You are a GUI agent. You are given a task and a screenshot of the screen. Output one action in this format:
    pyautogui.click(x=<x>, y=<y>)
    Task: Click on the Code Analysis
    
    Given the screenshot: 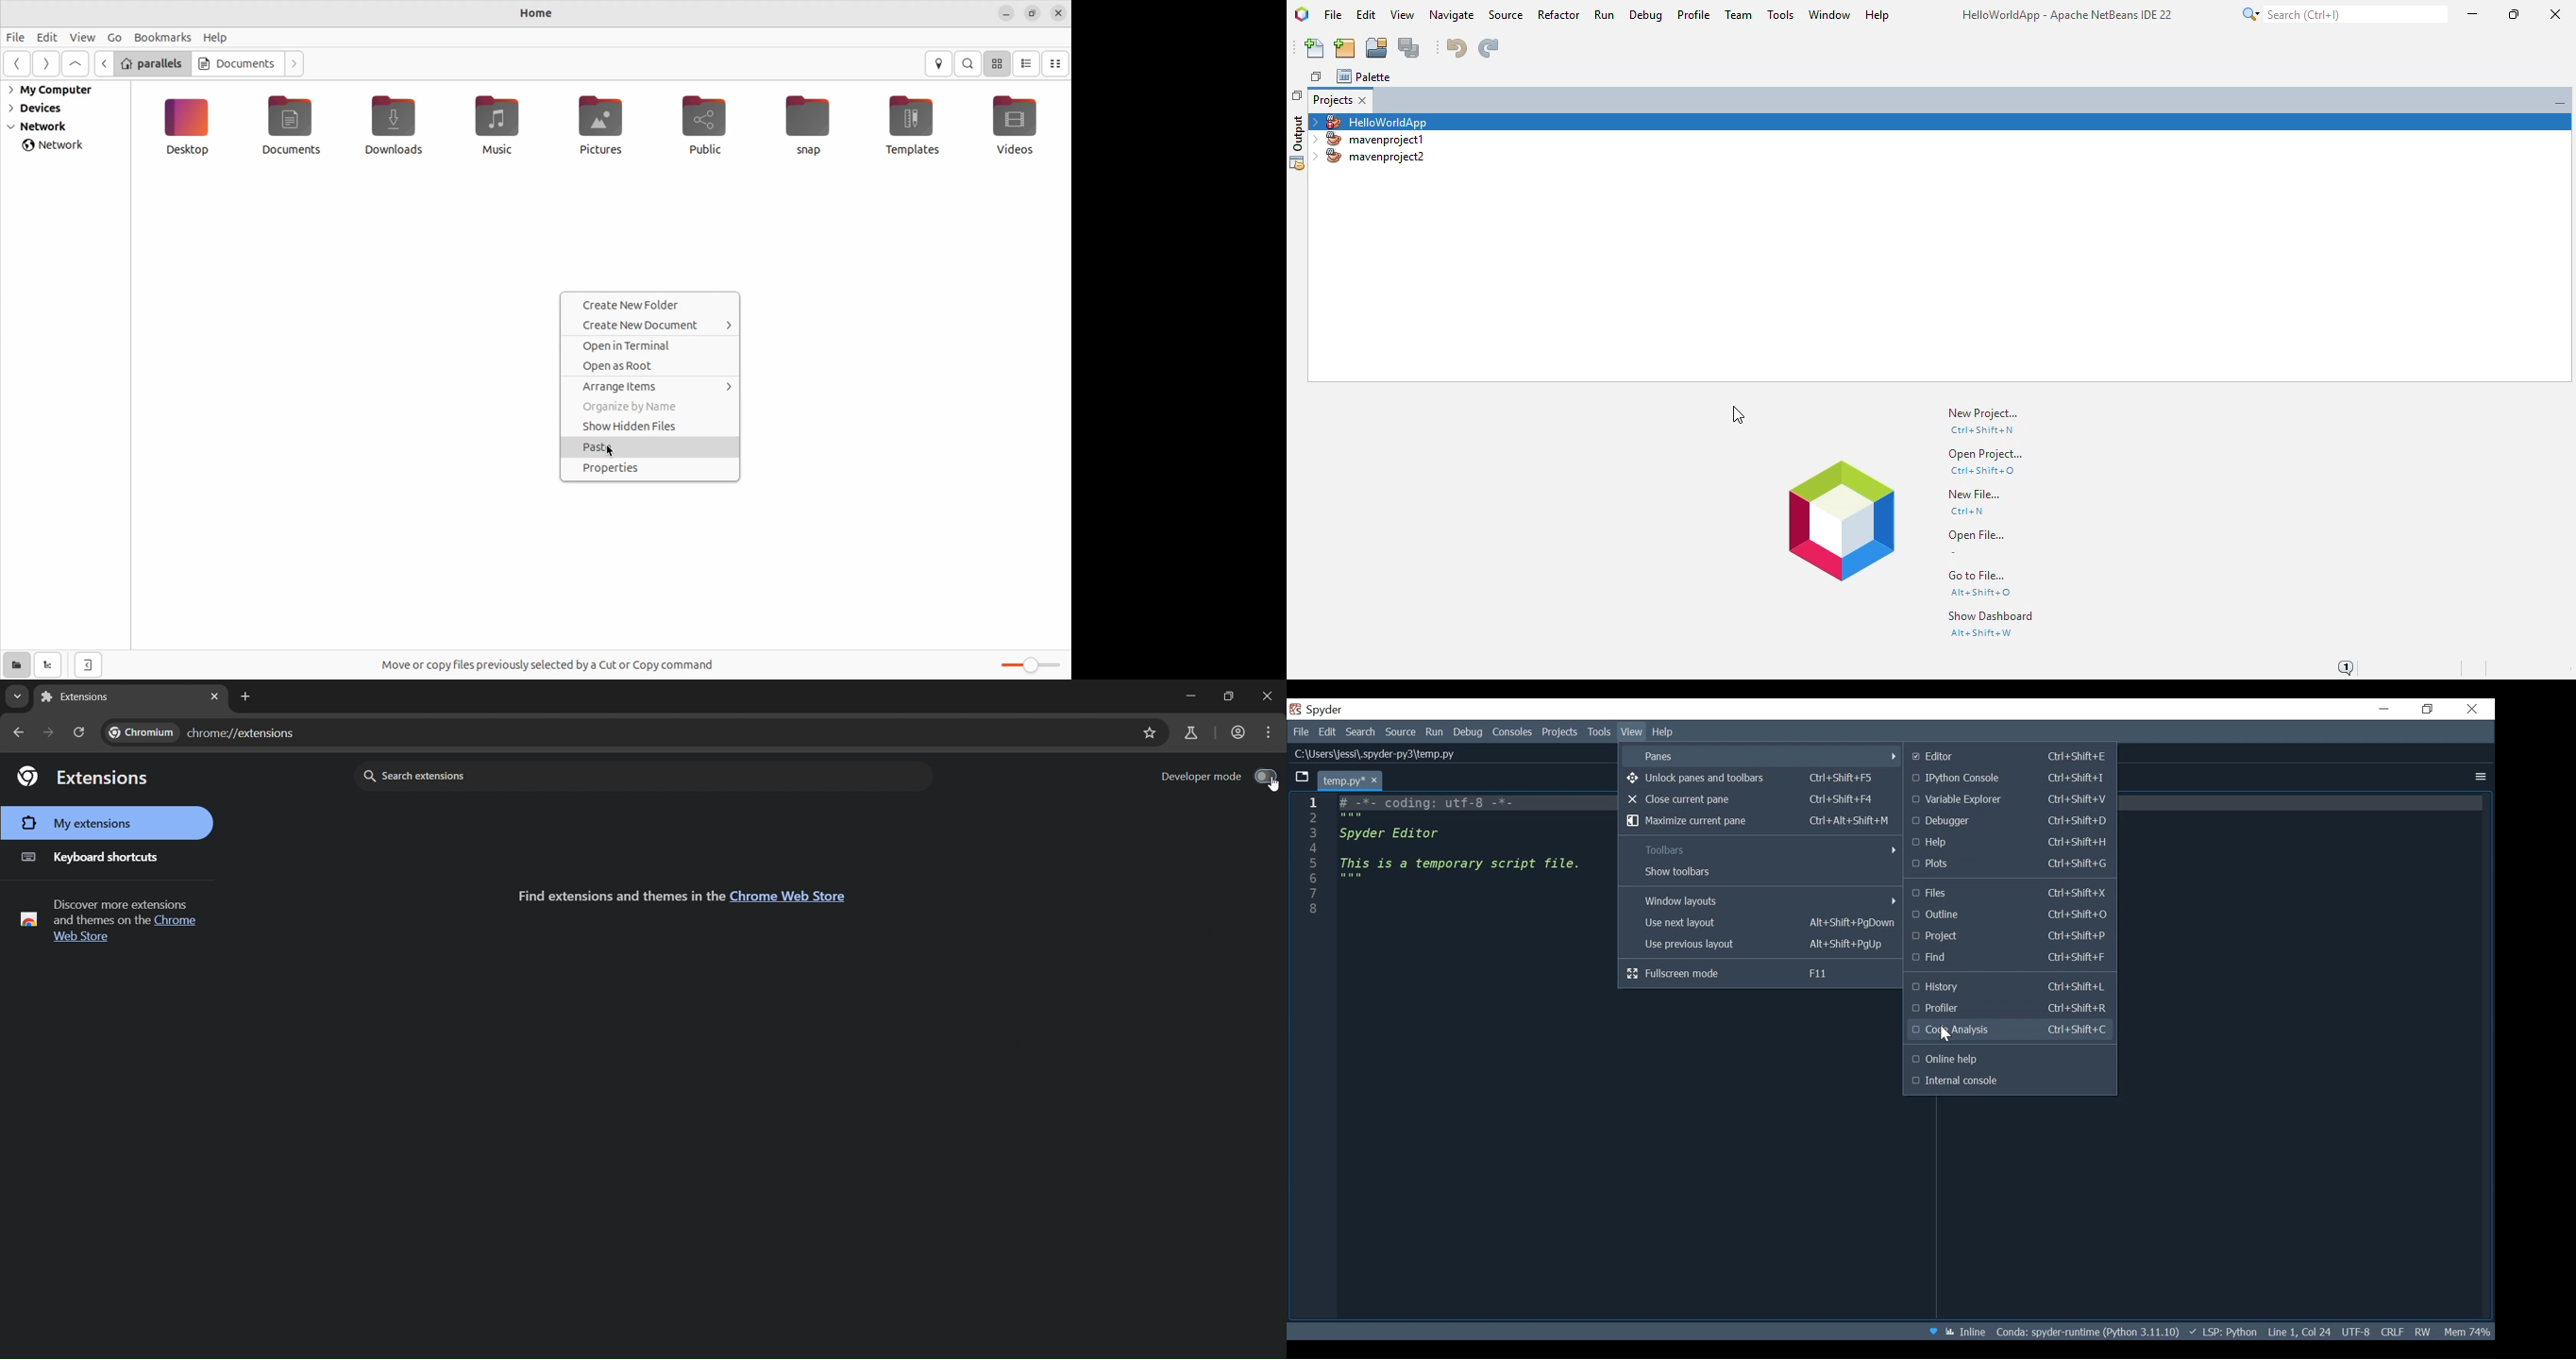 What is the action you would take?
    pyautogui.click(x=2008, y=1031)
    